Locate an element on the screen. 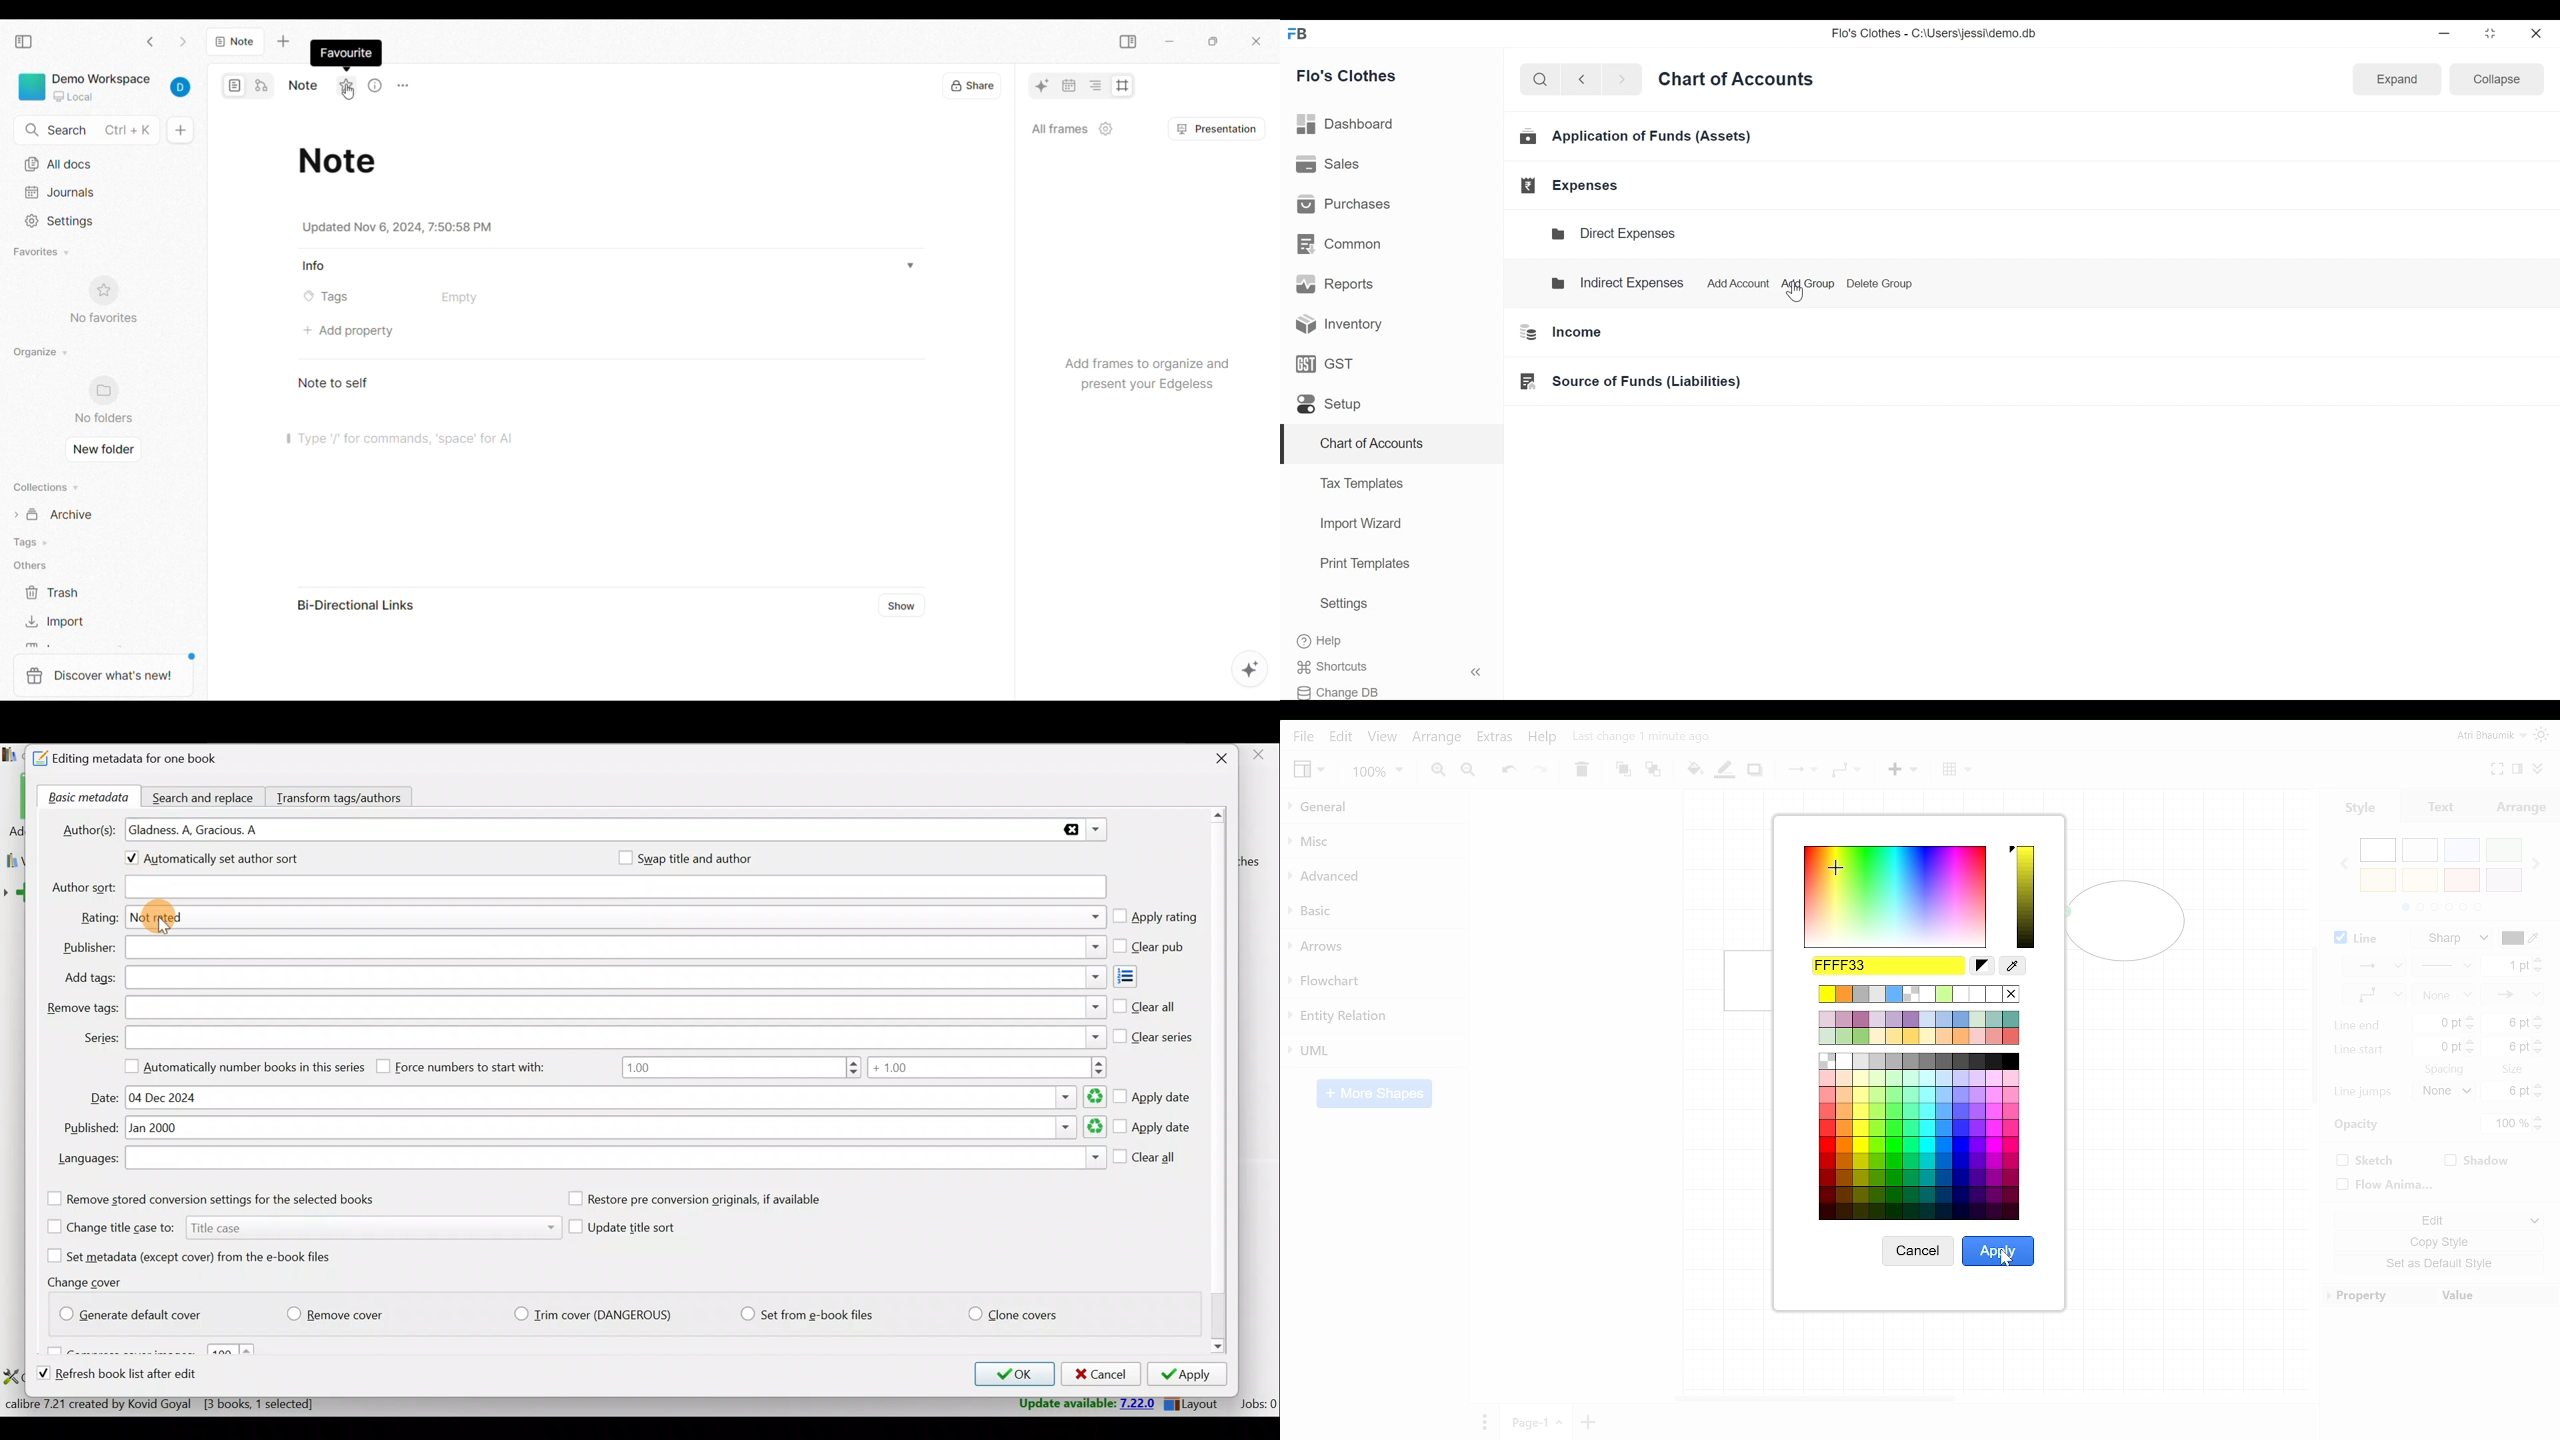 This screenshot has width=2576, height=1456. Empty is located at coordinates (459, 298).